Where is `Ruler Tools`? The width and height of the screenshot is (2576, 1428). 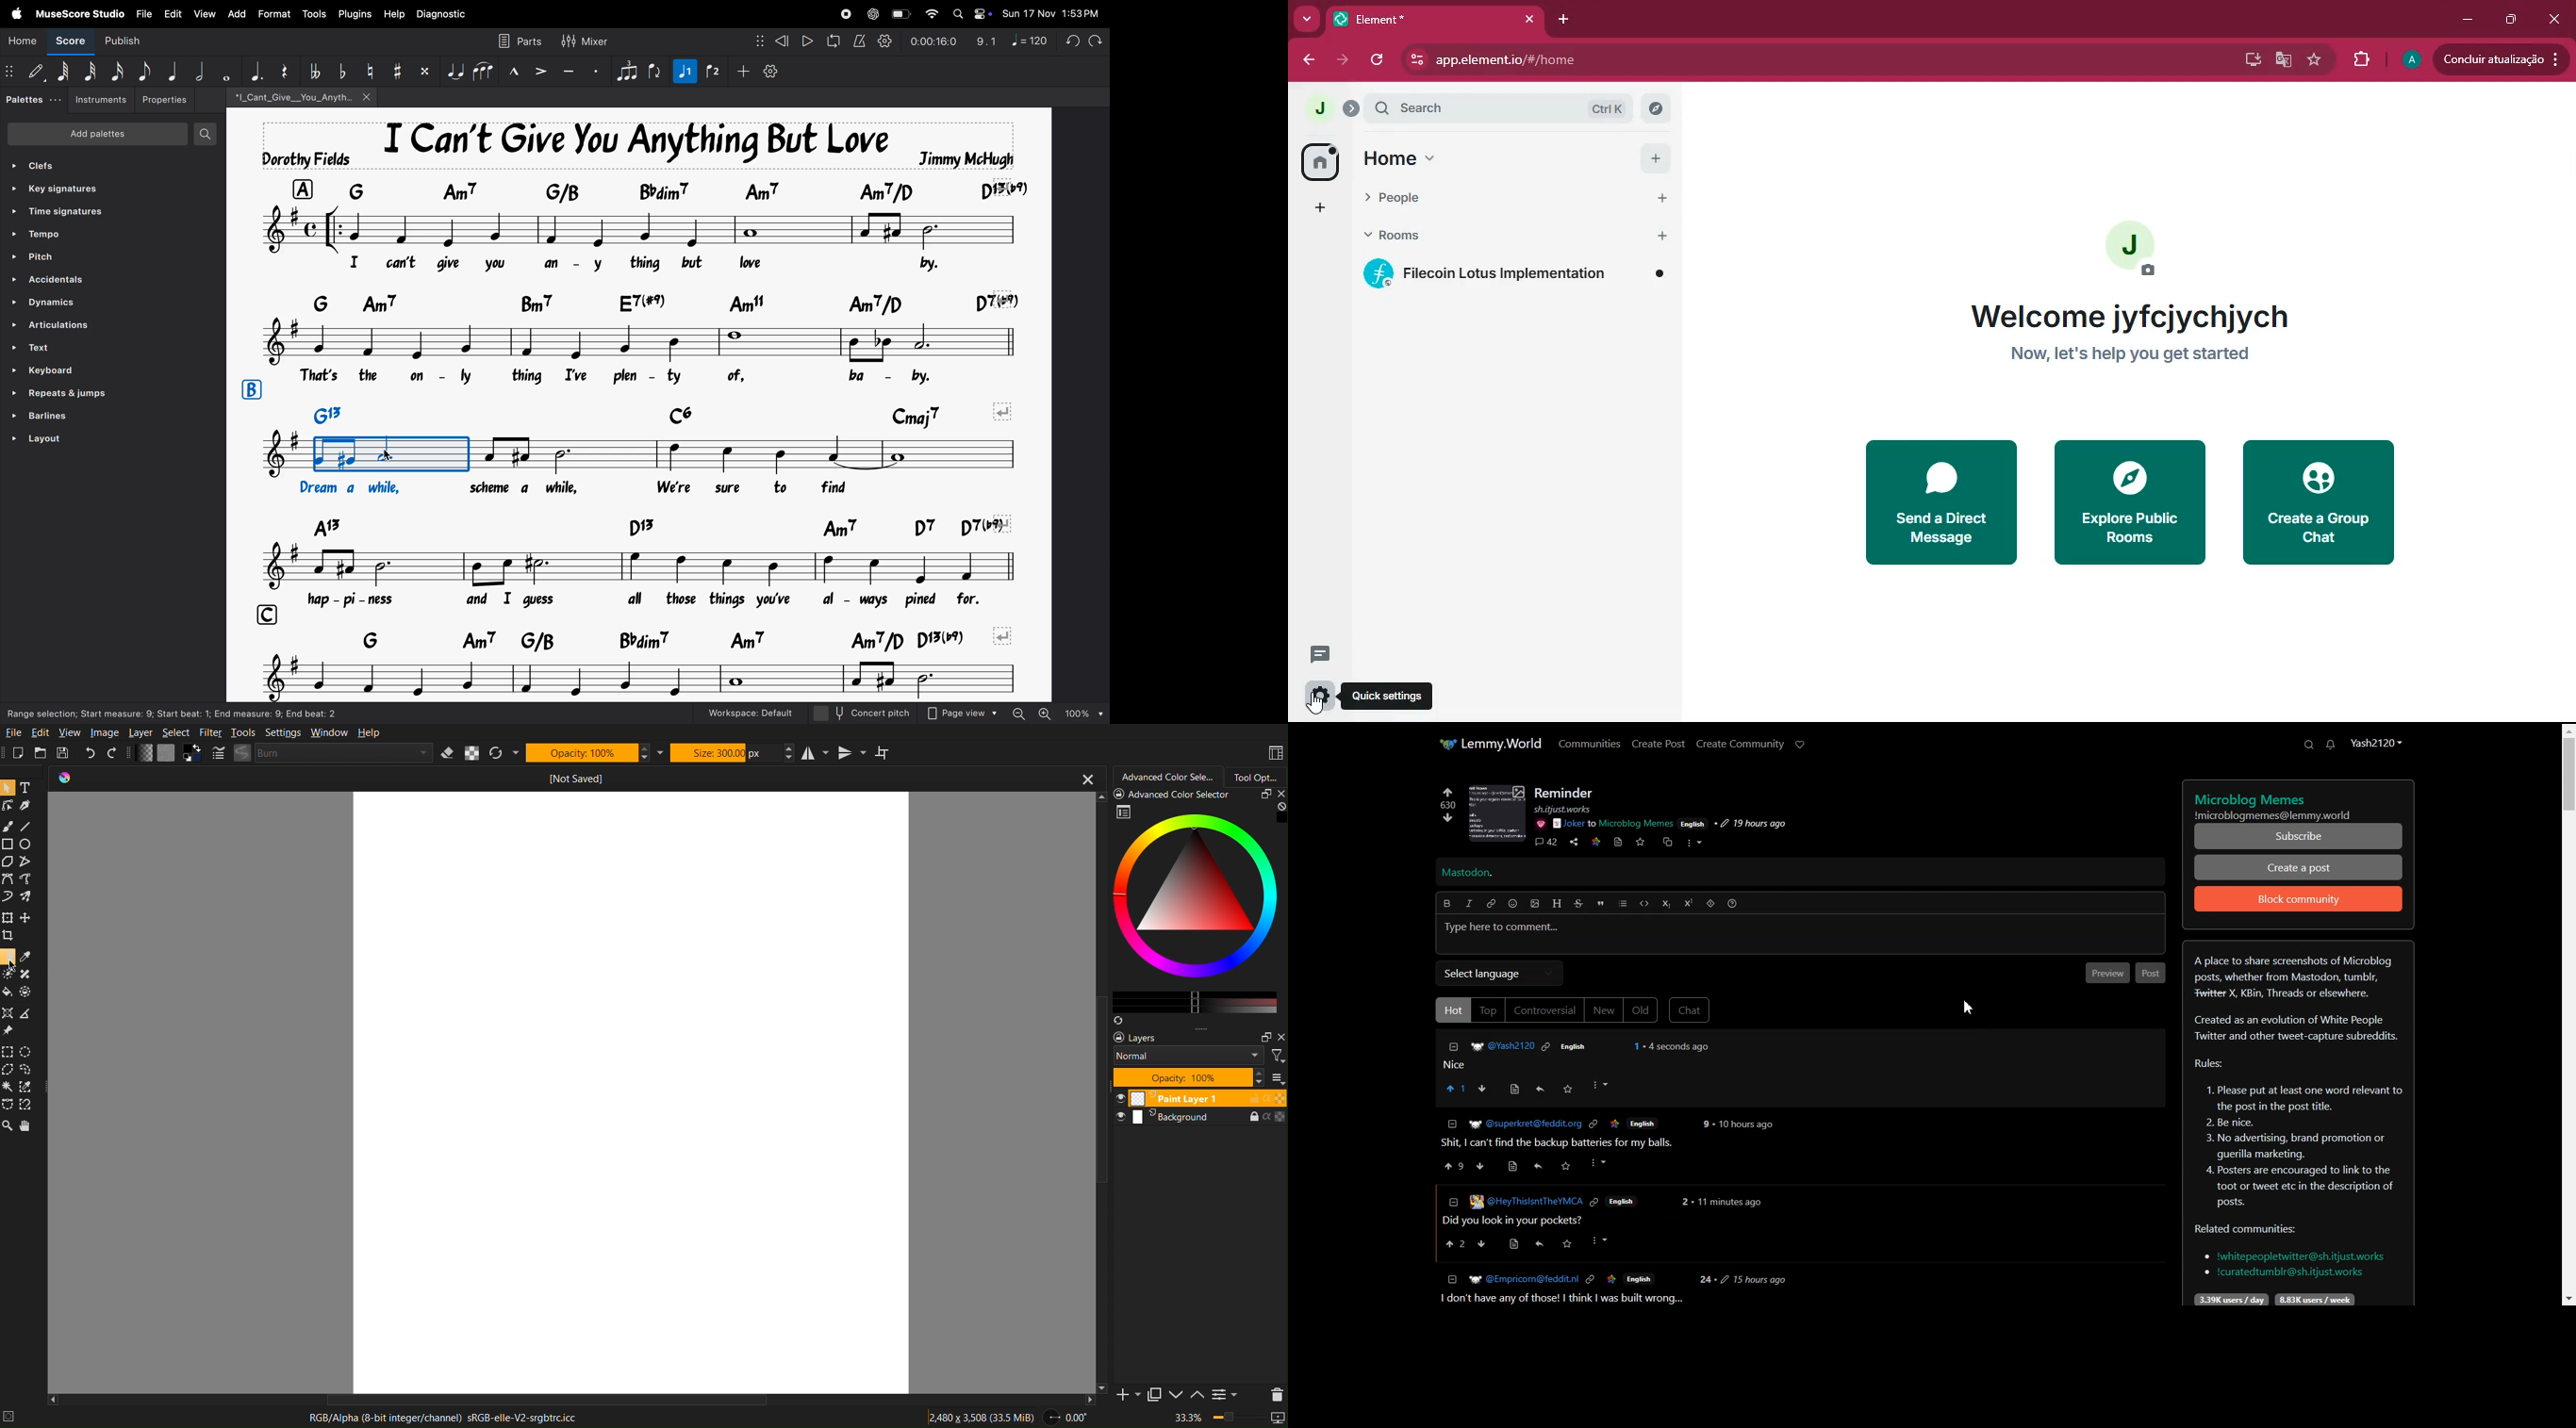
Ruler Tools is located at coordinates (19, 1021).